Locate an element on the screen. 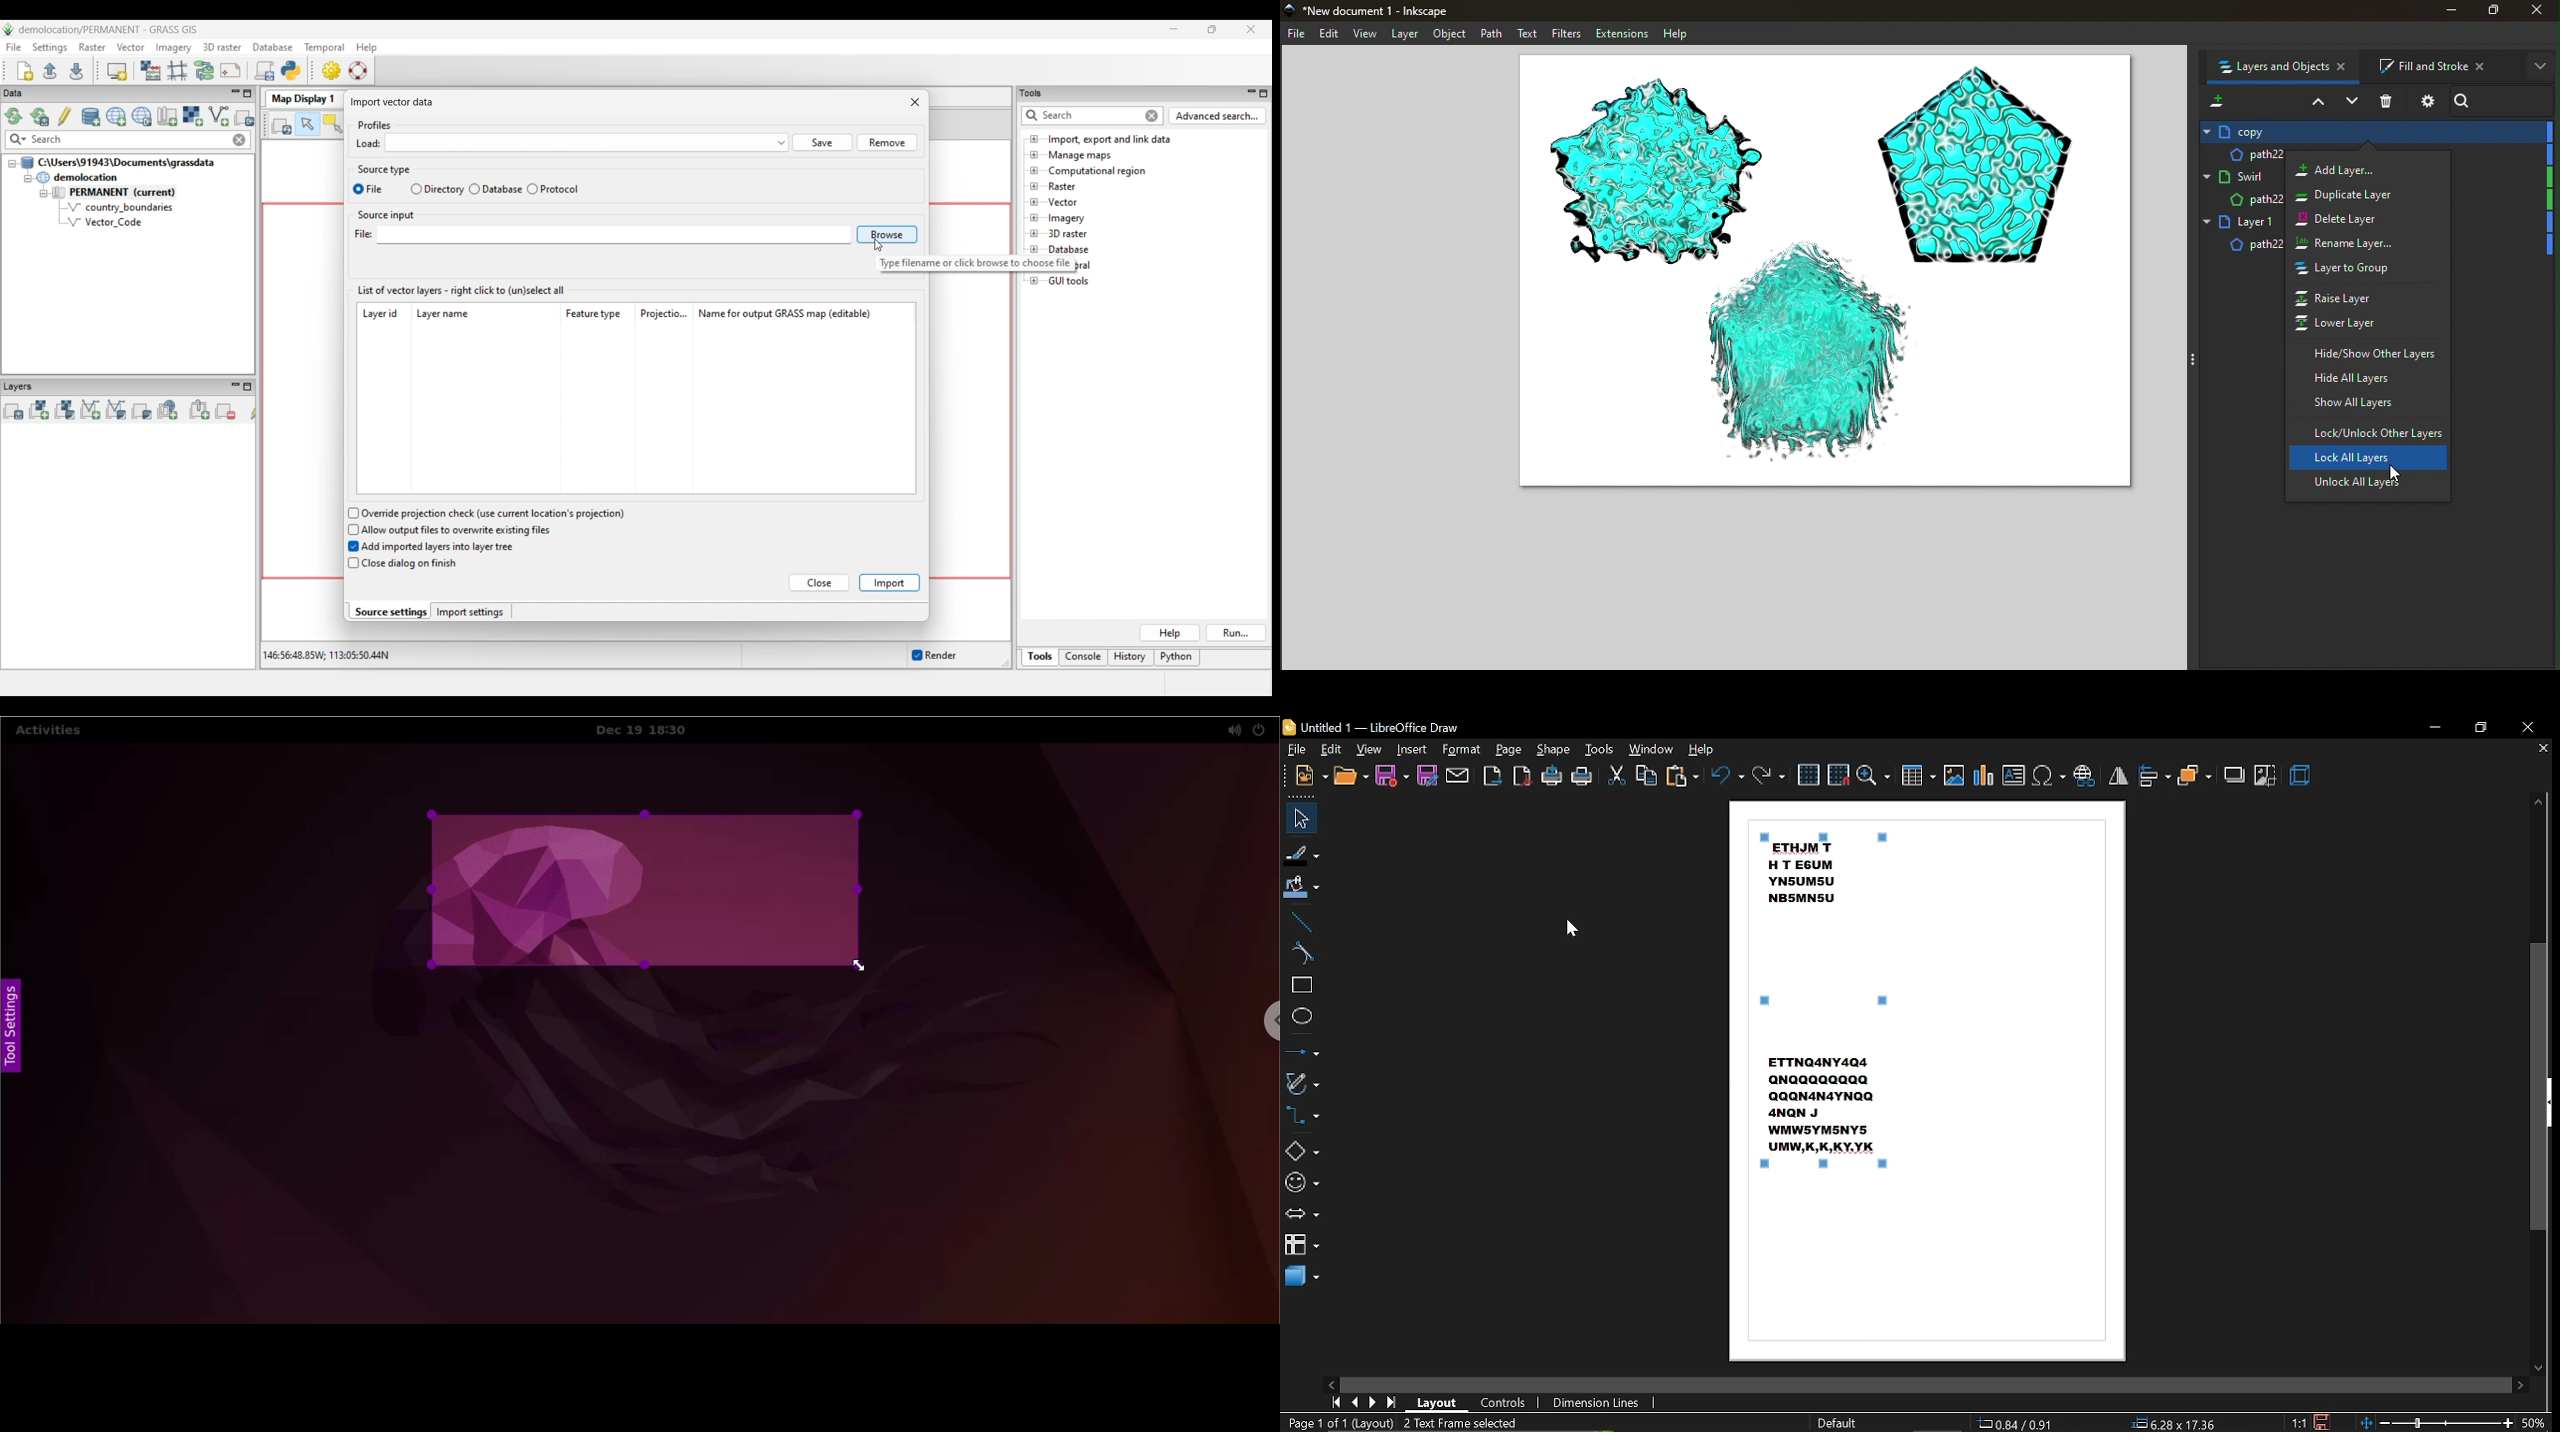  window is located at coordinates (1652, 750).